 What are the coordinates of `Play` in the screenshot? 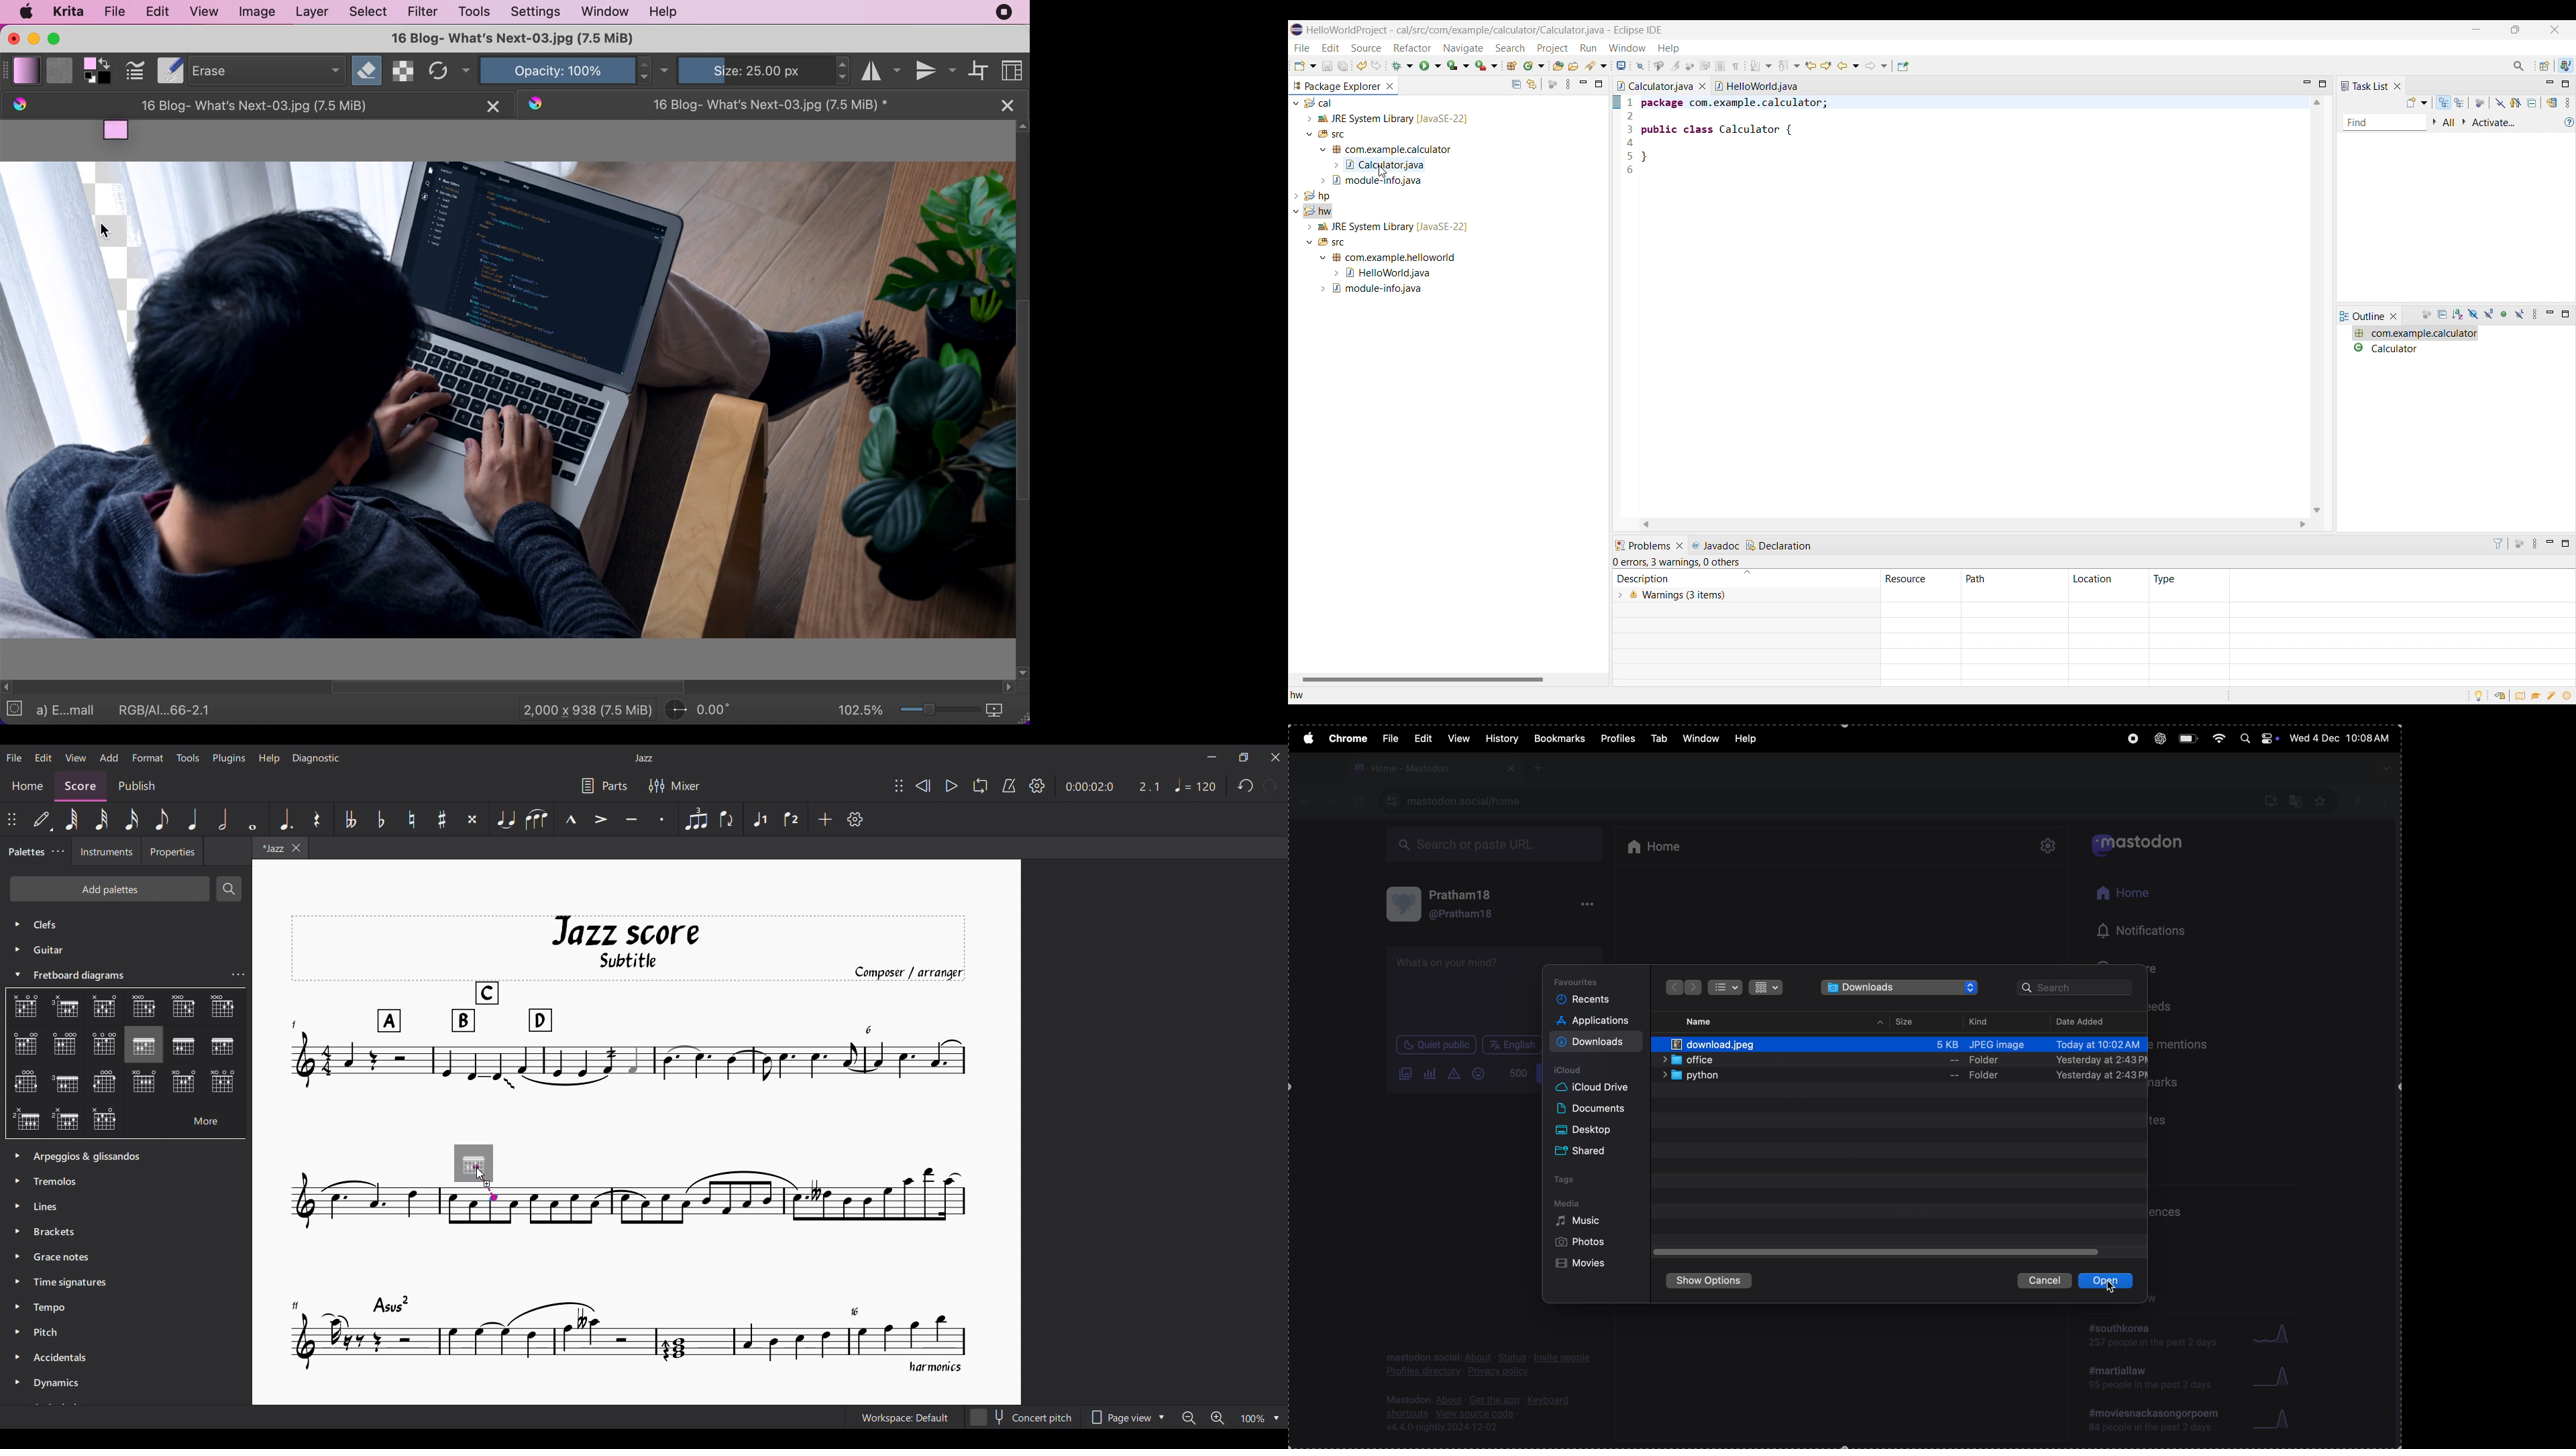 It's located at (953, 786).